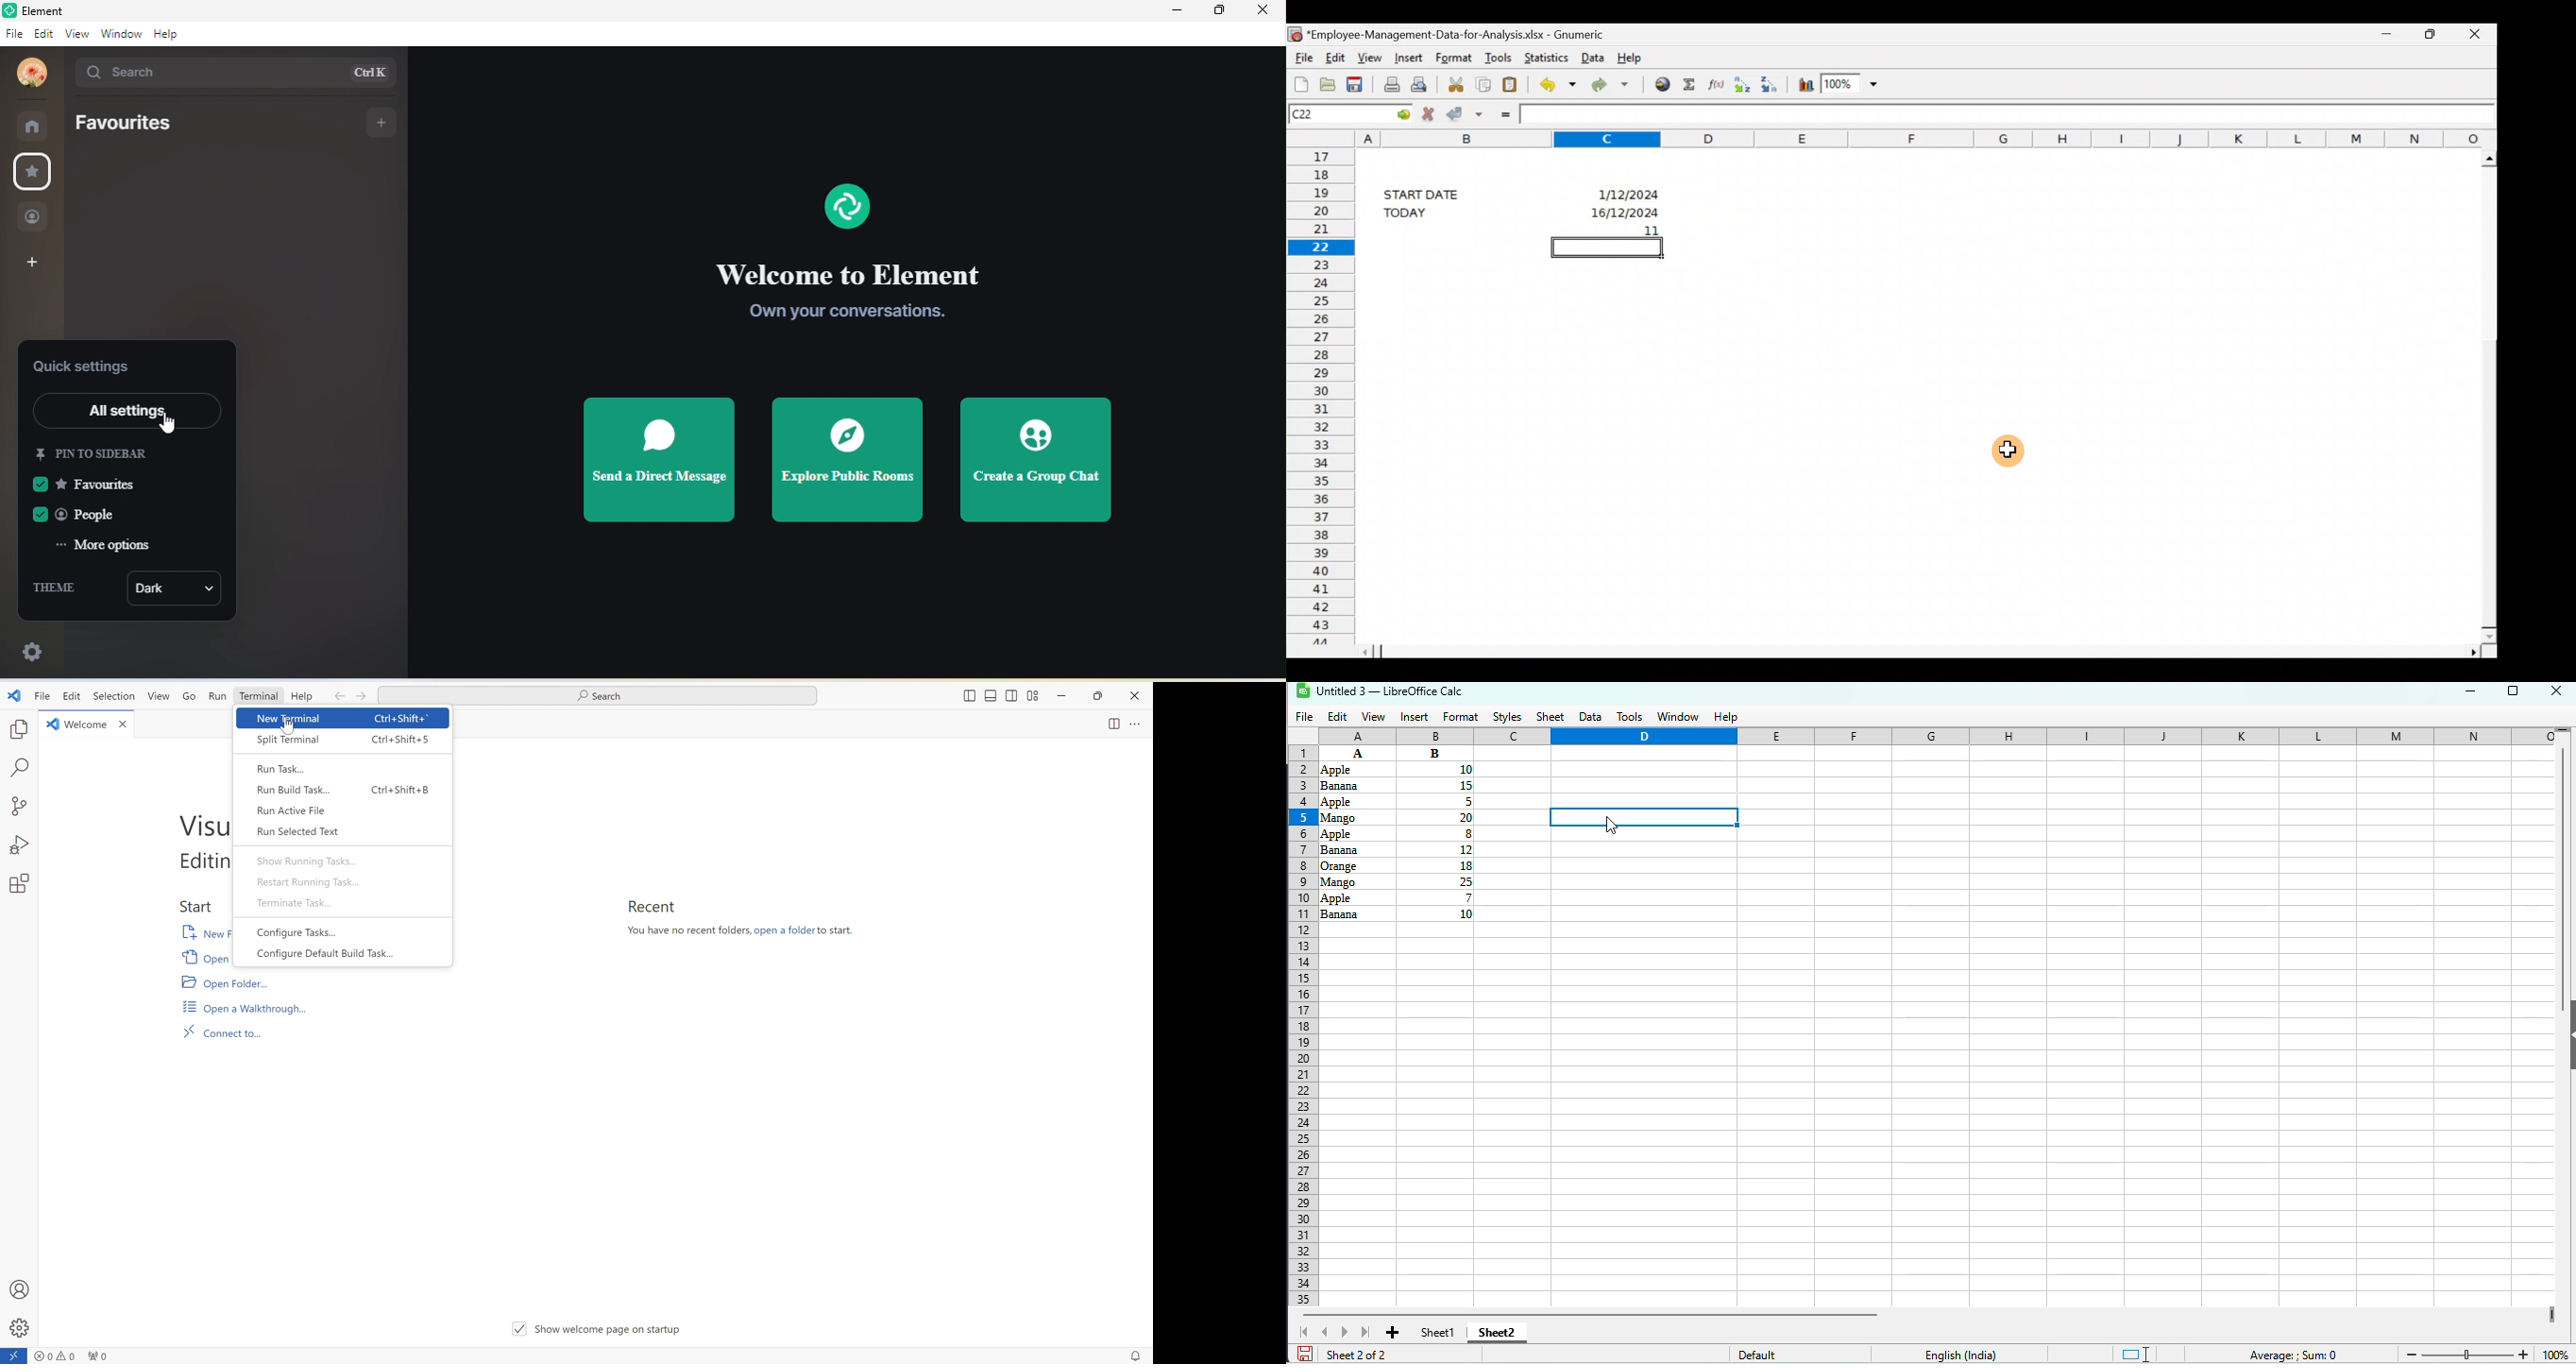  I want to click on network, so click(99, 1354).